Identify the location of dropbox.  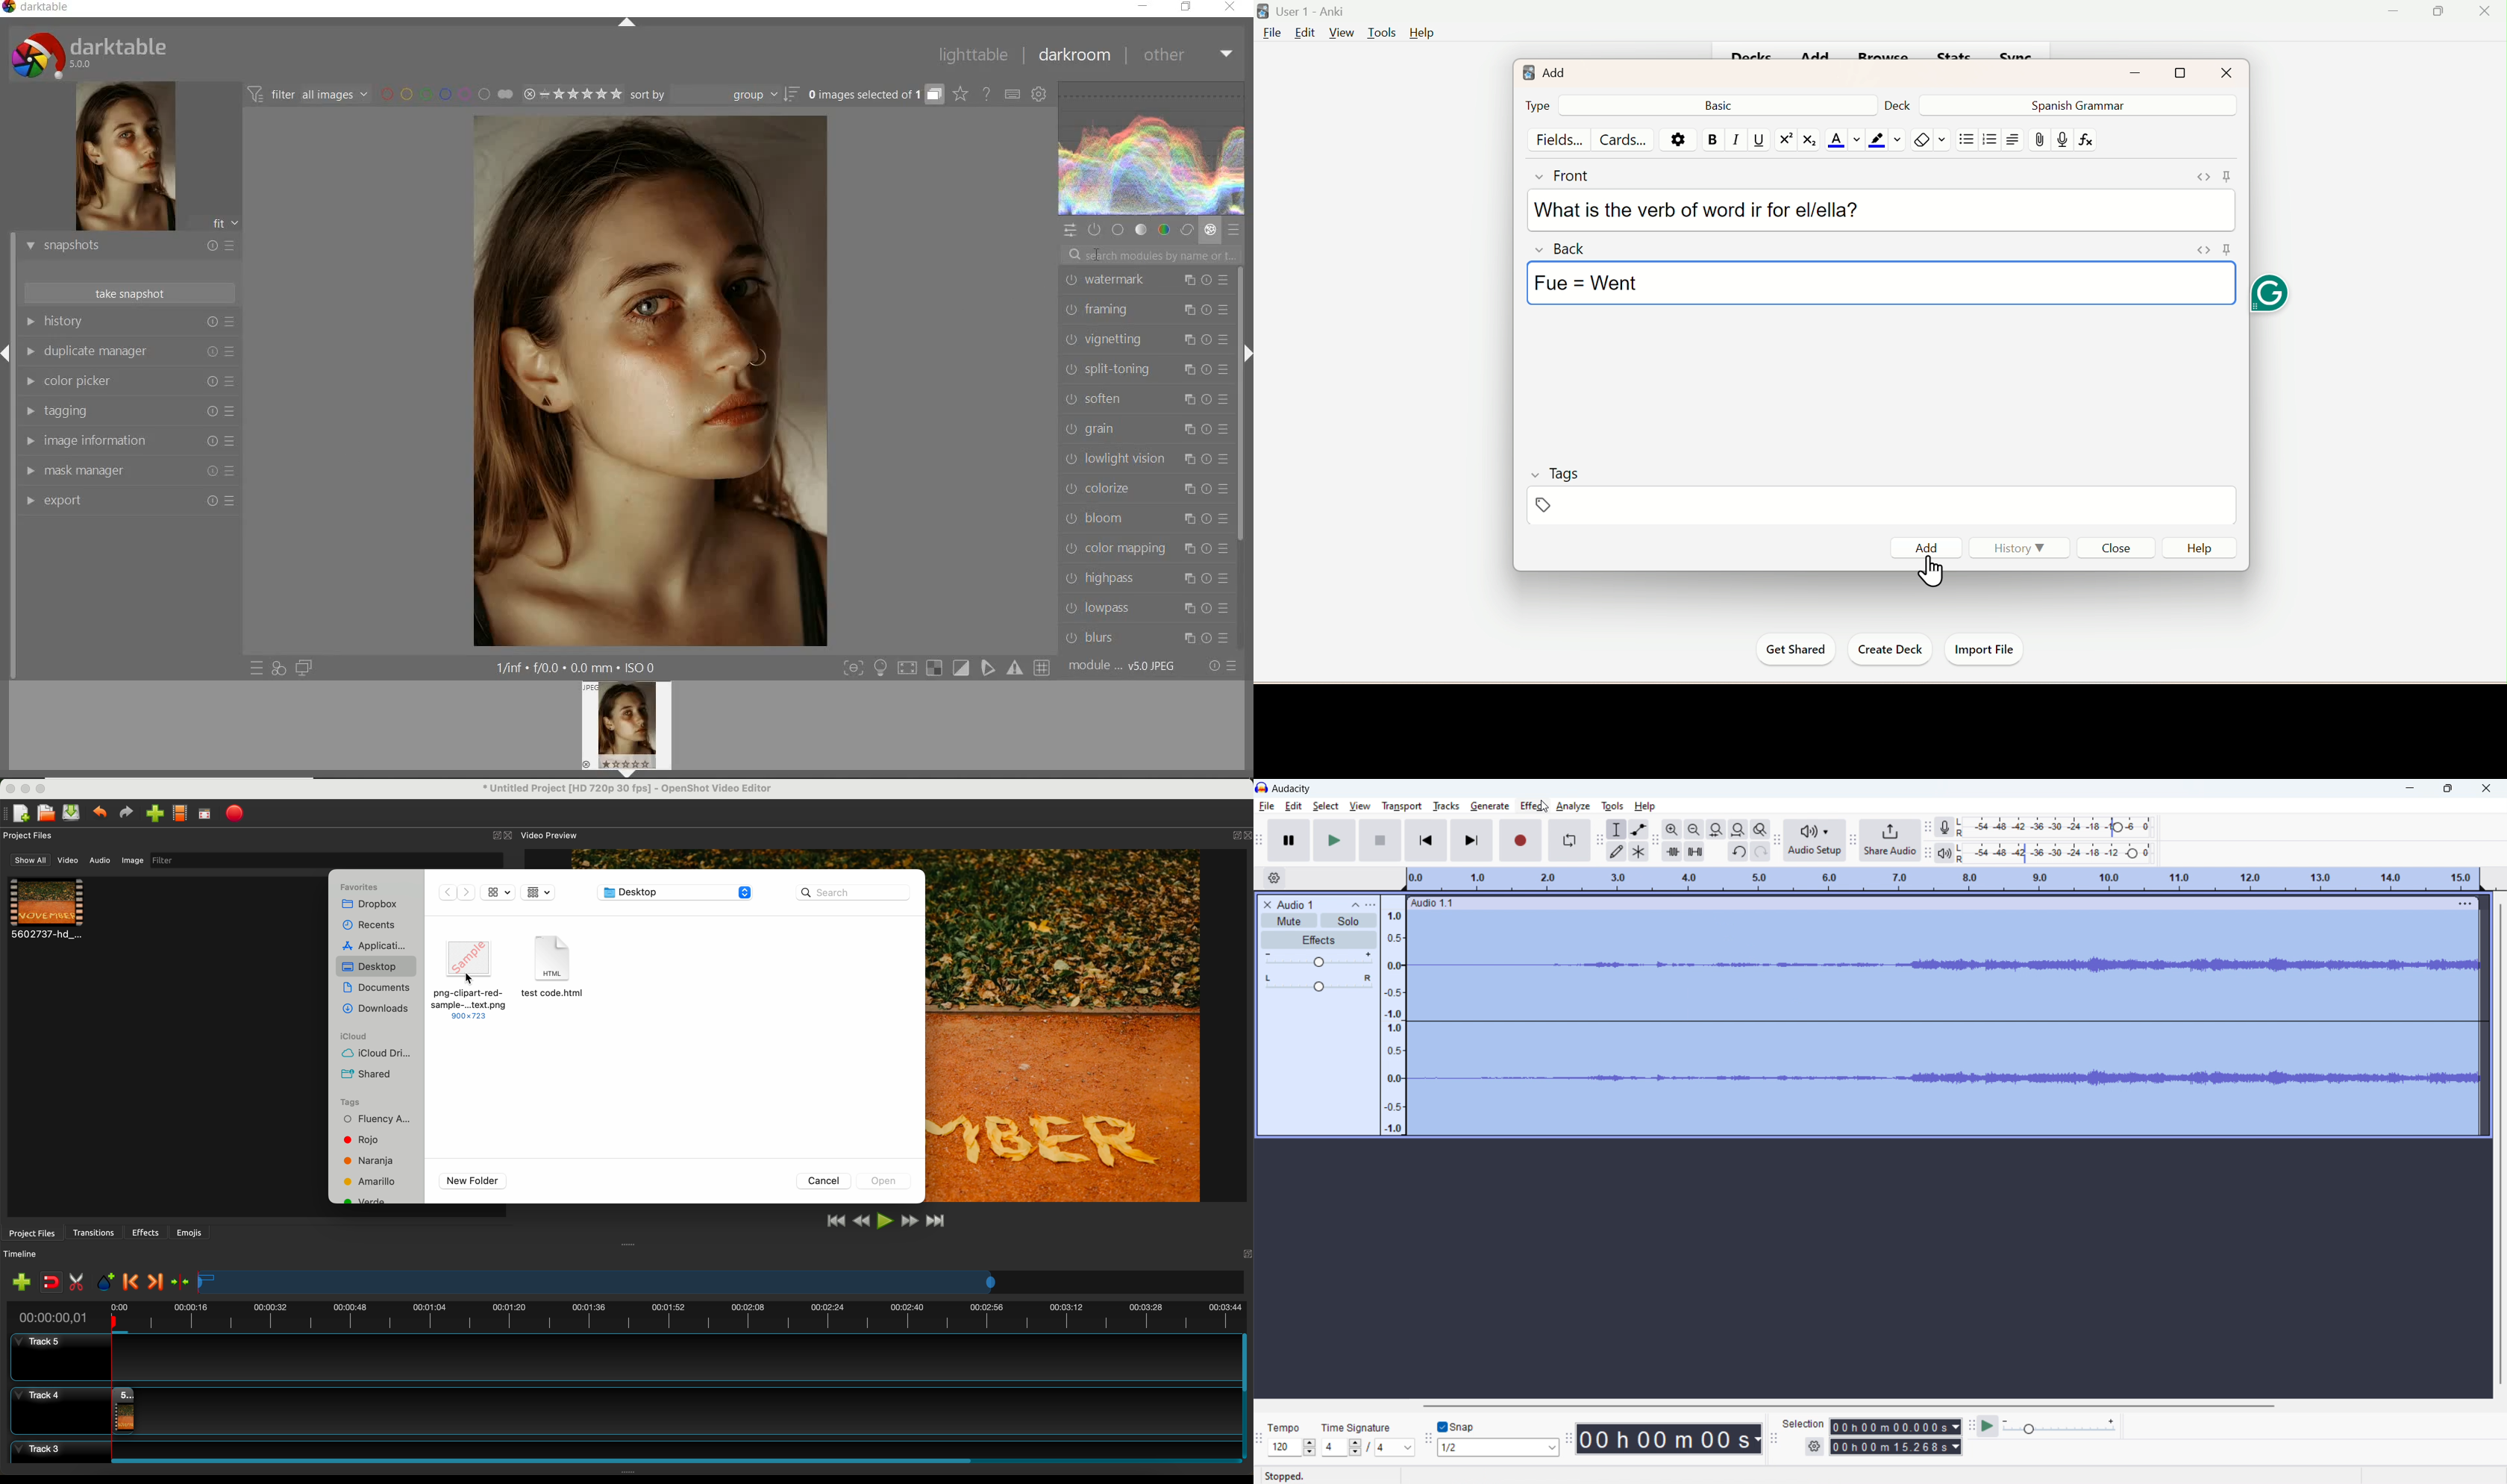
(369, 906).